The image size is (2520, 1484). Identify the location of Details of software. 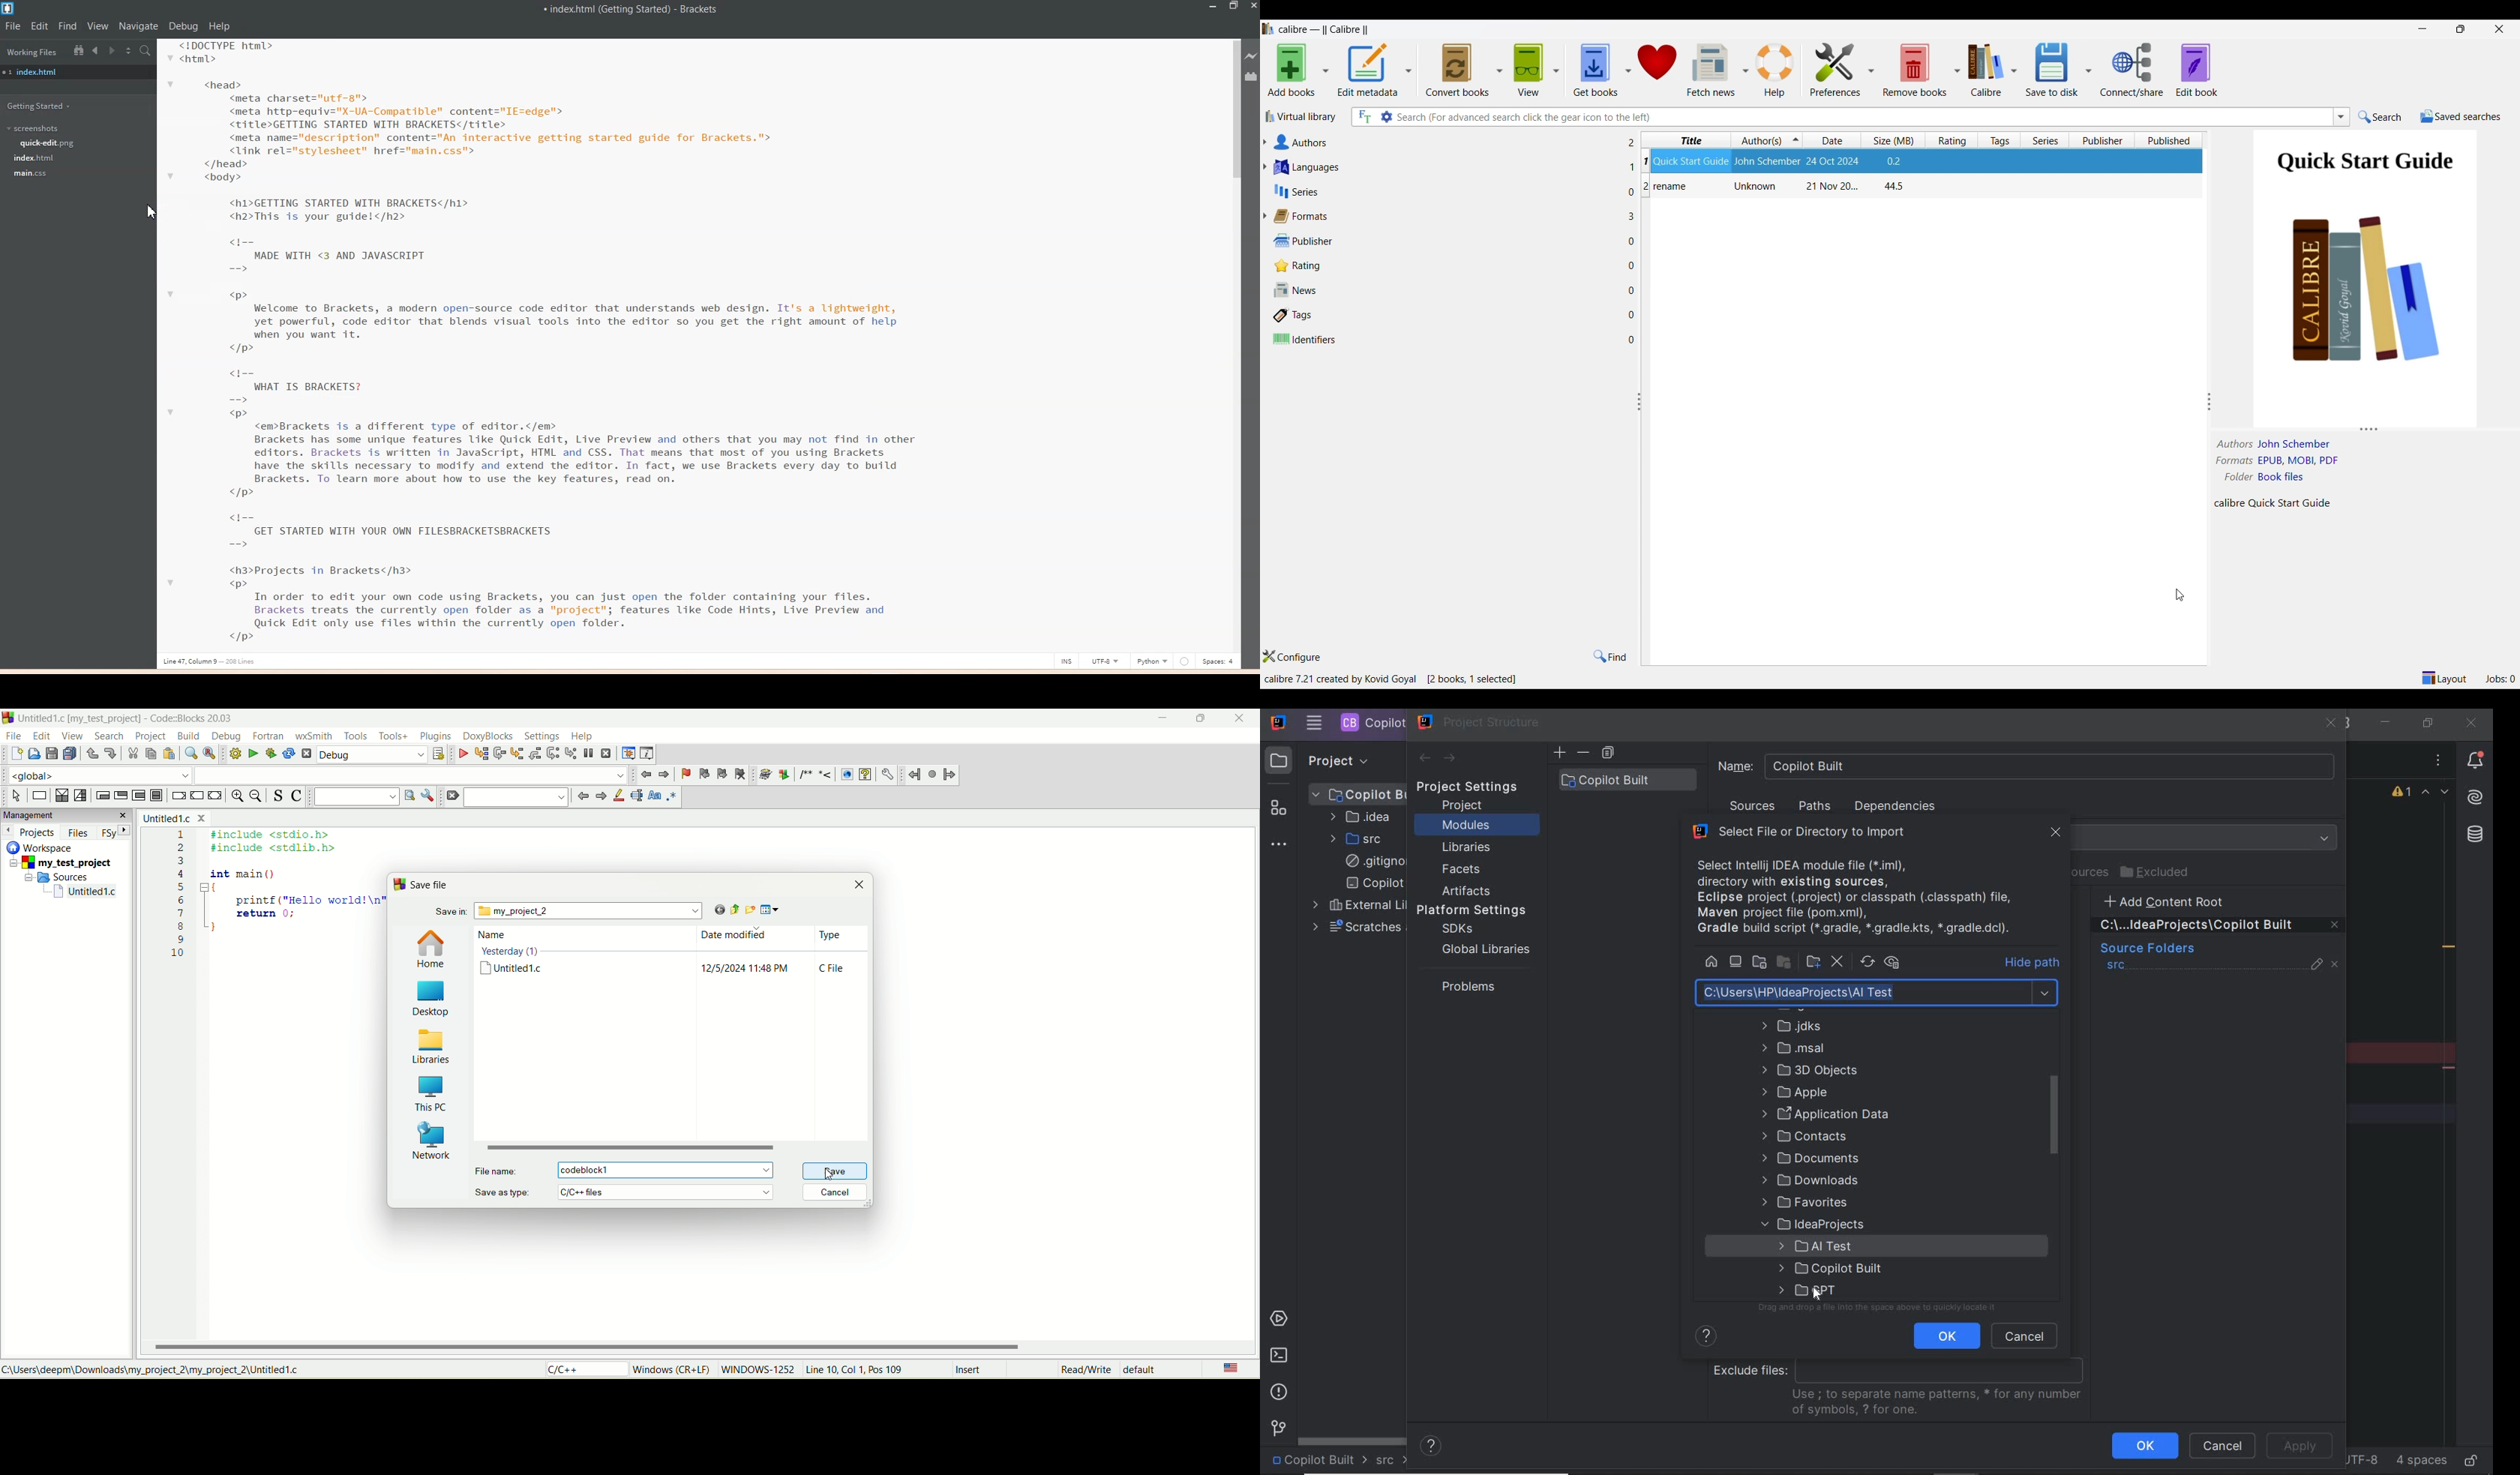
(1392, 680).